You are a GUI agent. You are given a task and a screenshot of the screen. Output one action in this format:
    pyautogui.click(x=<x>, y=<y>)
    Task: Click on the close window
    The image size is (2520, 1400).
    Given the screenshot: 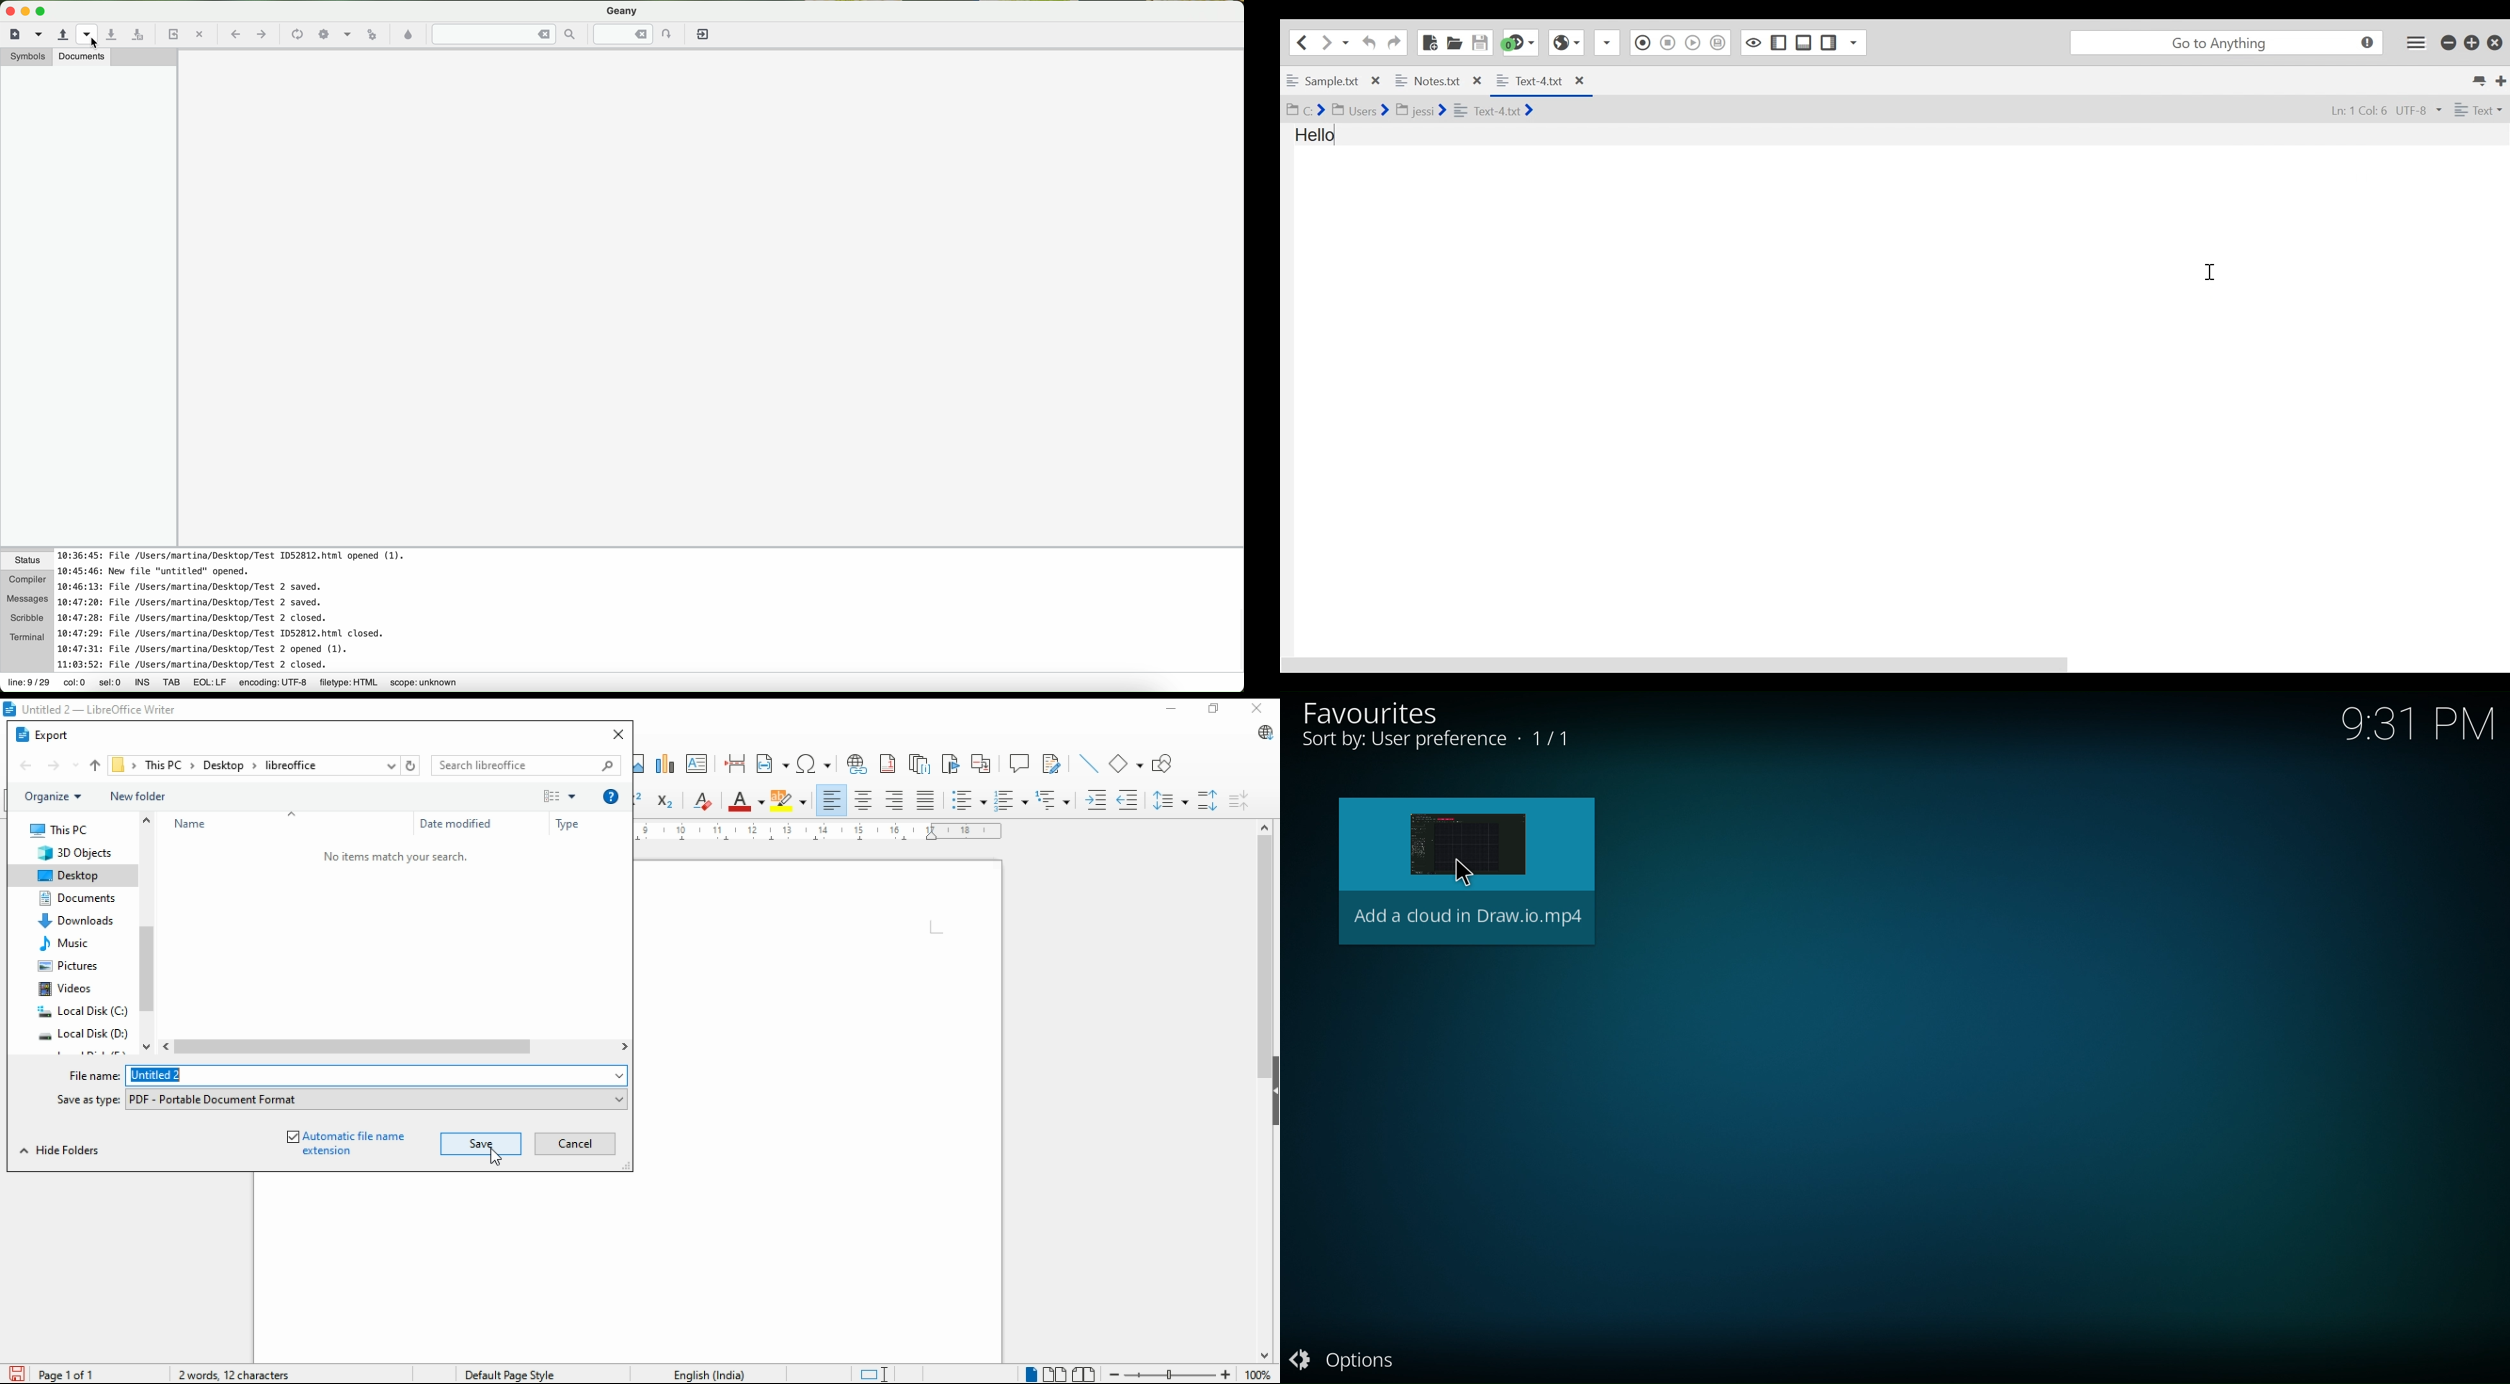 What is the action you would take?
    pyautogui.click(x=617, y=732)
    